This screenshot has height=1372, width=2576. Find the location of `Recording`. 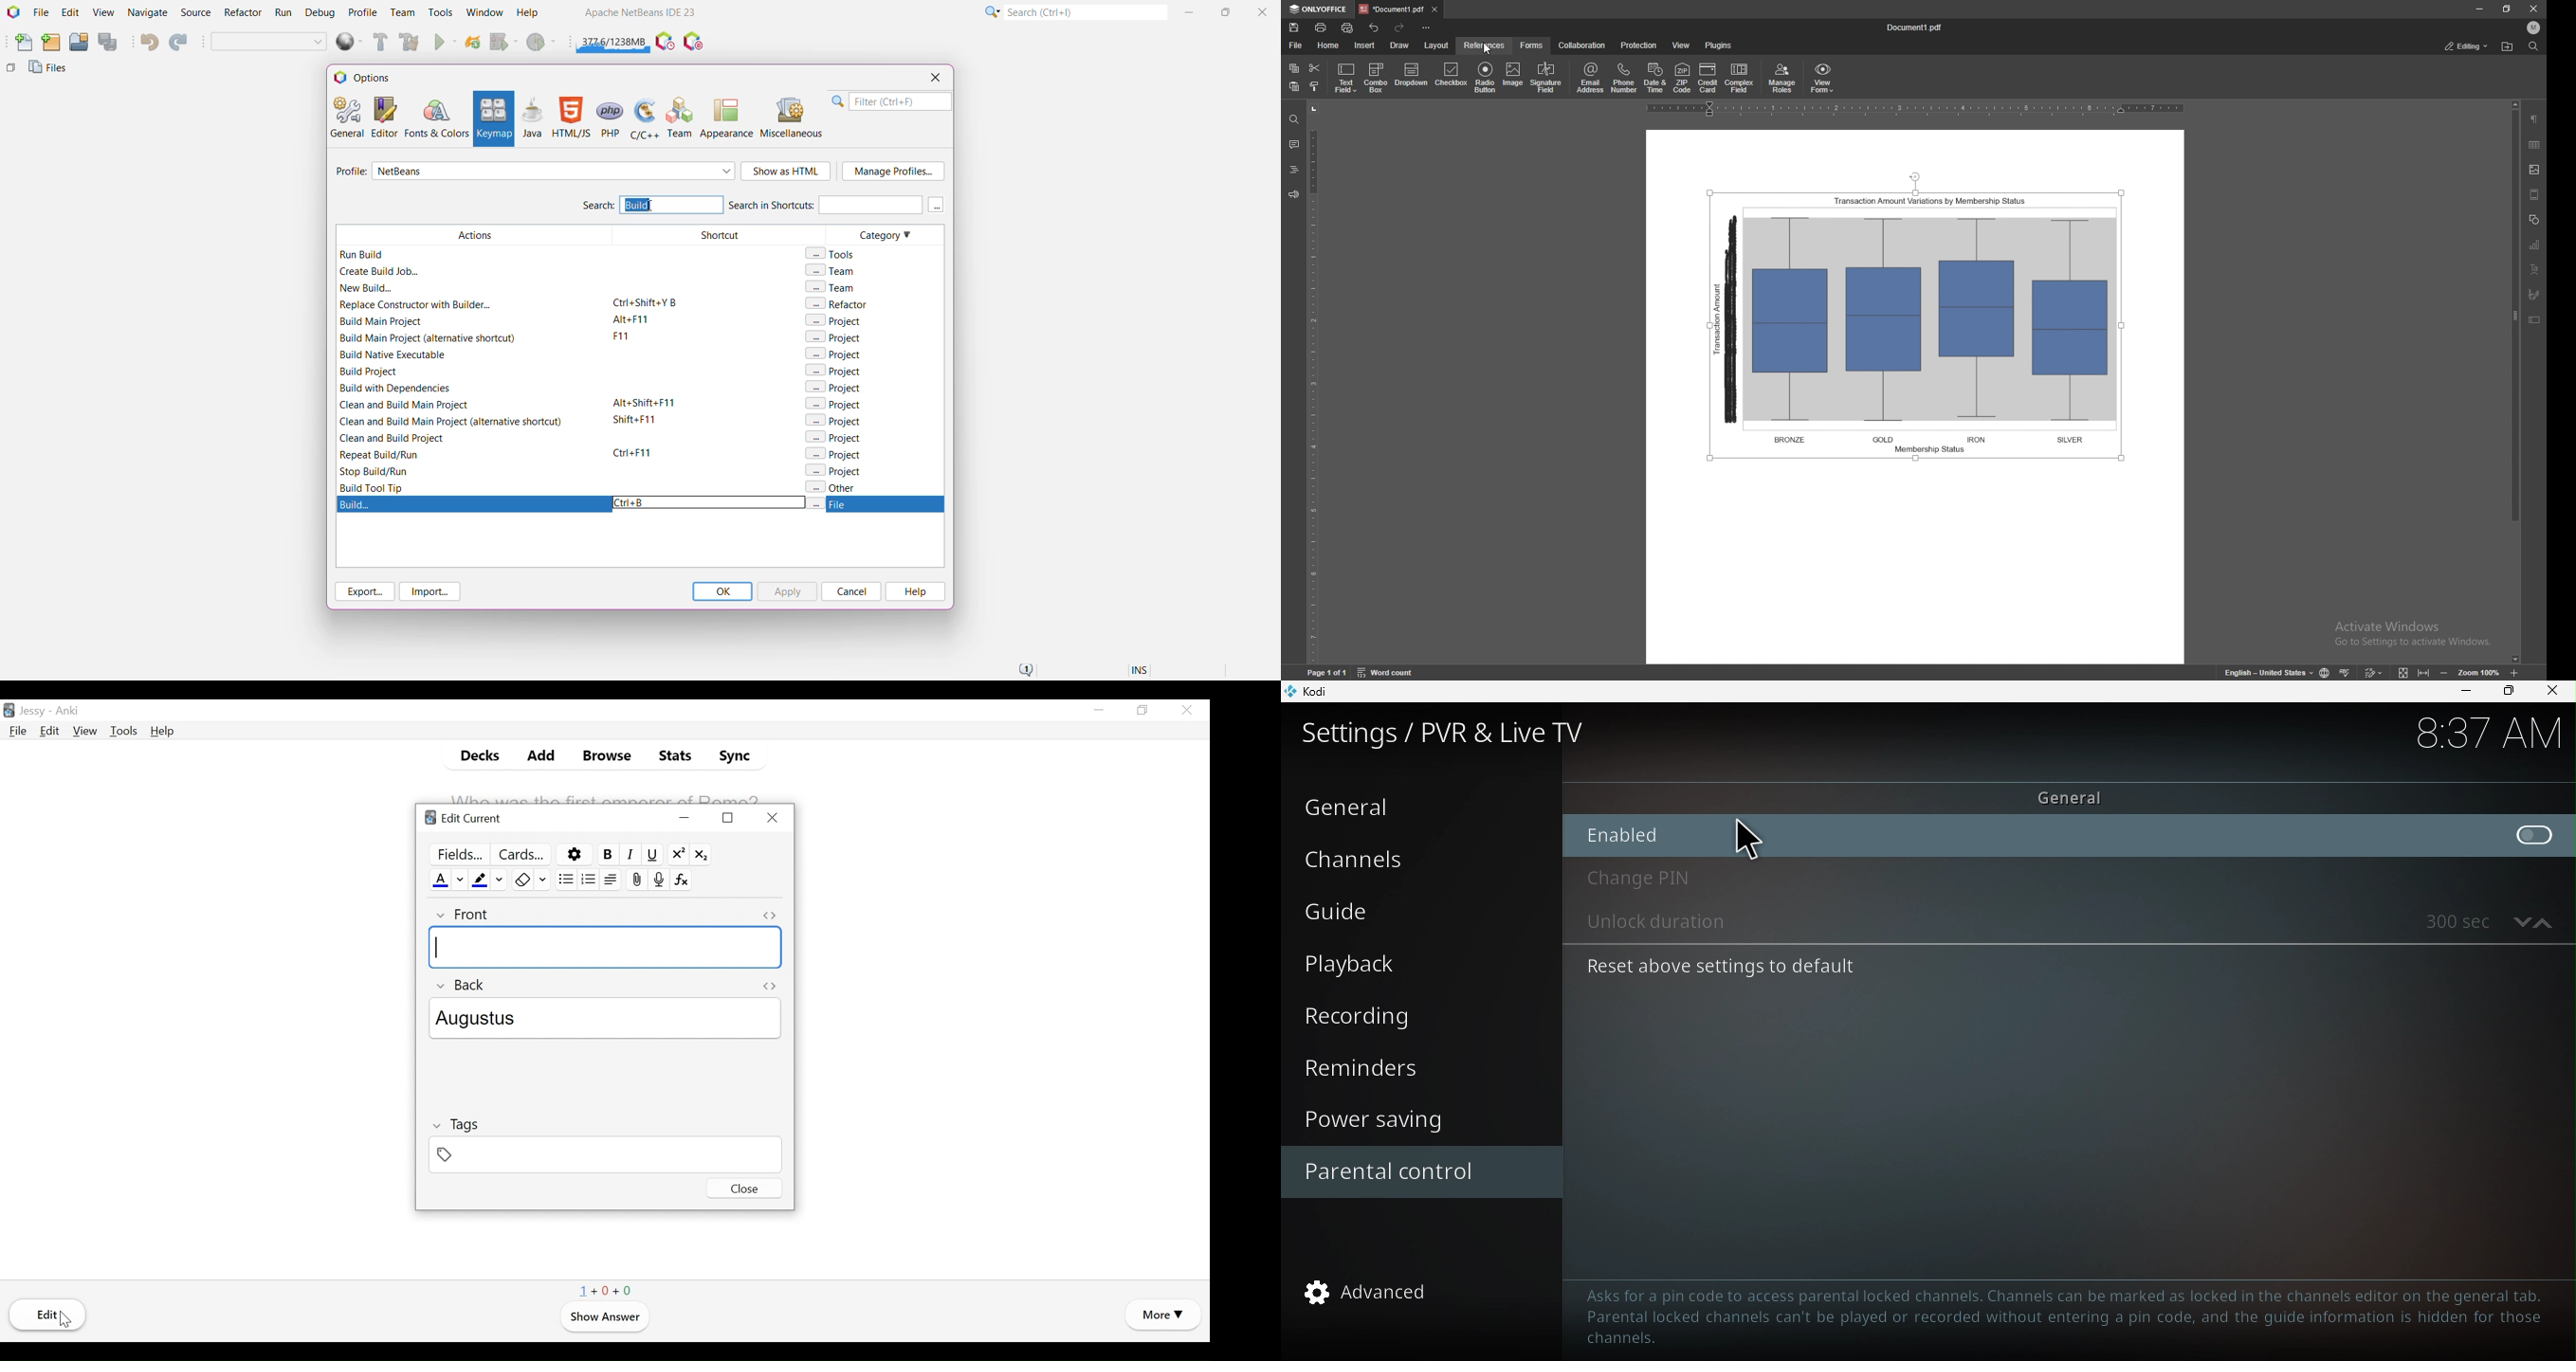

Recording is located at coordinates (1417, 1014).